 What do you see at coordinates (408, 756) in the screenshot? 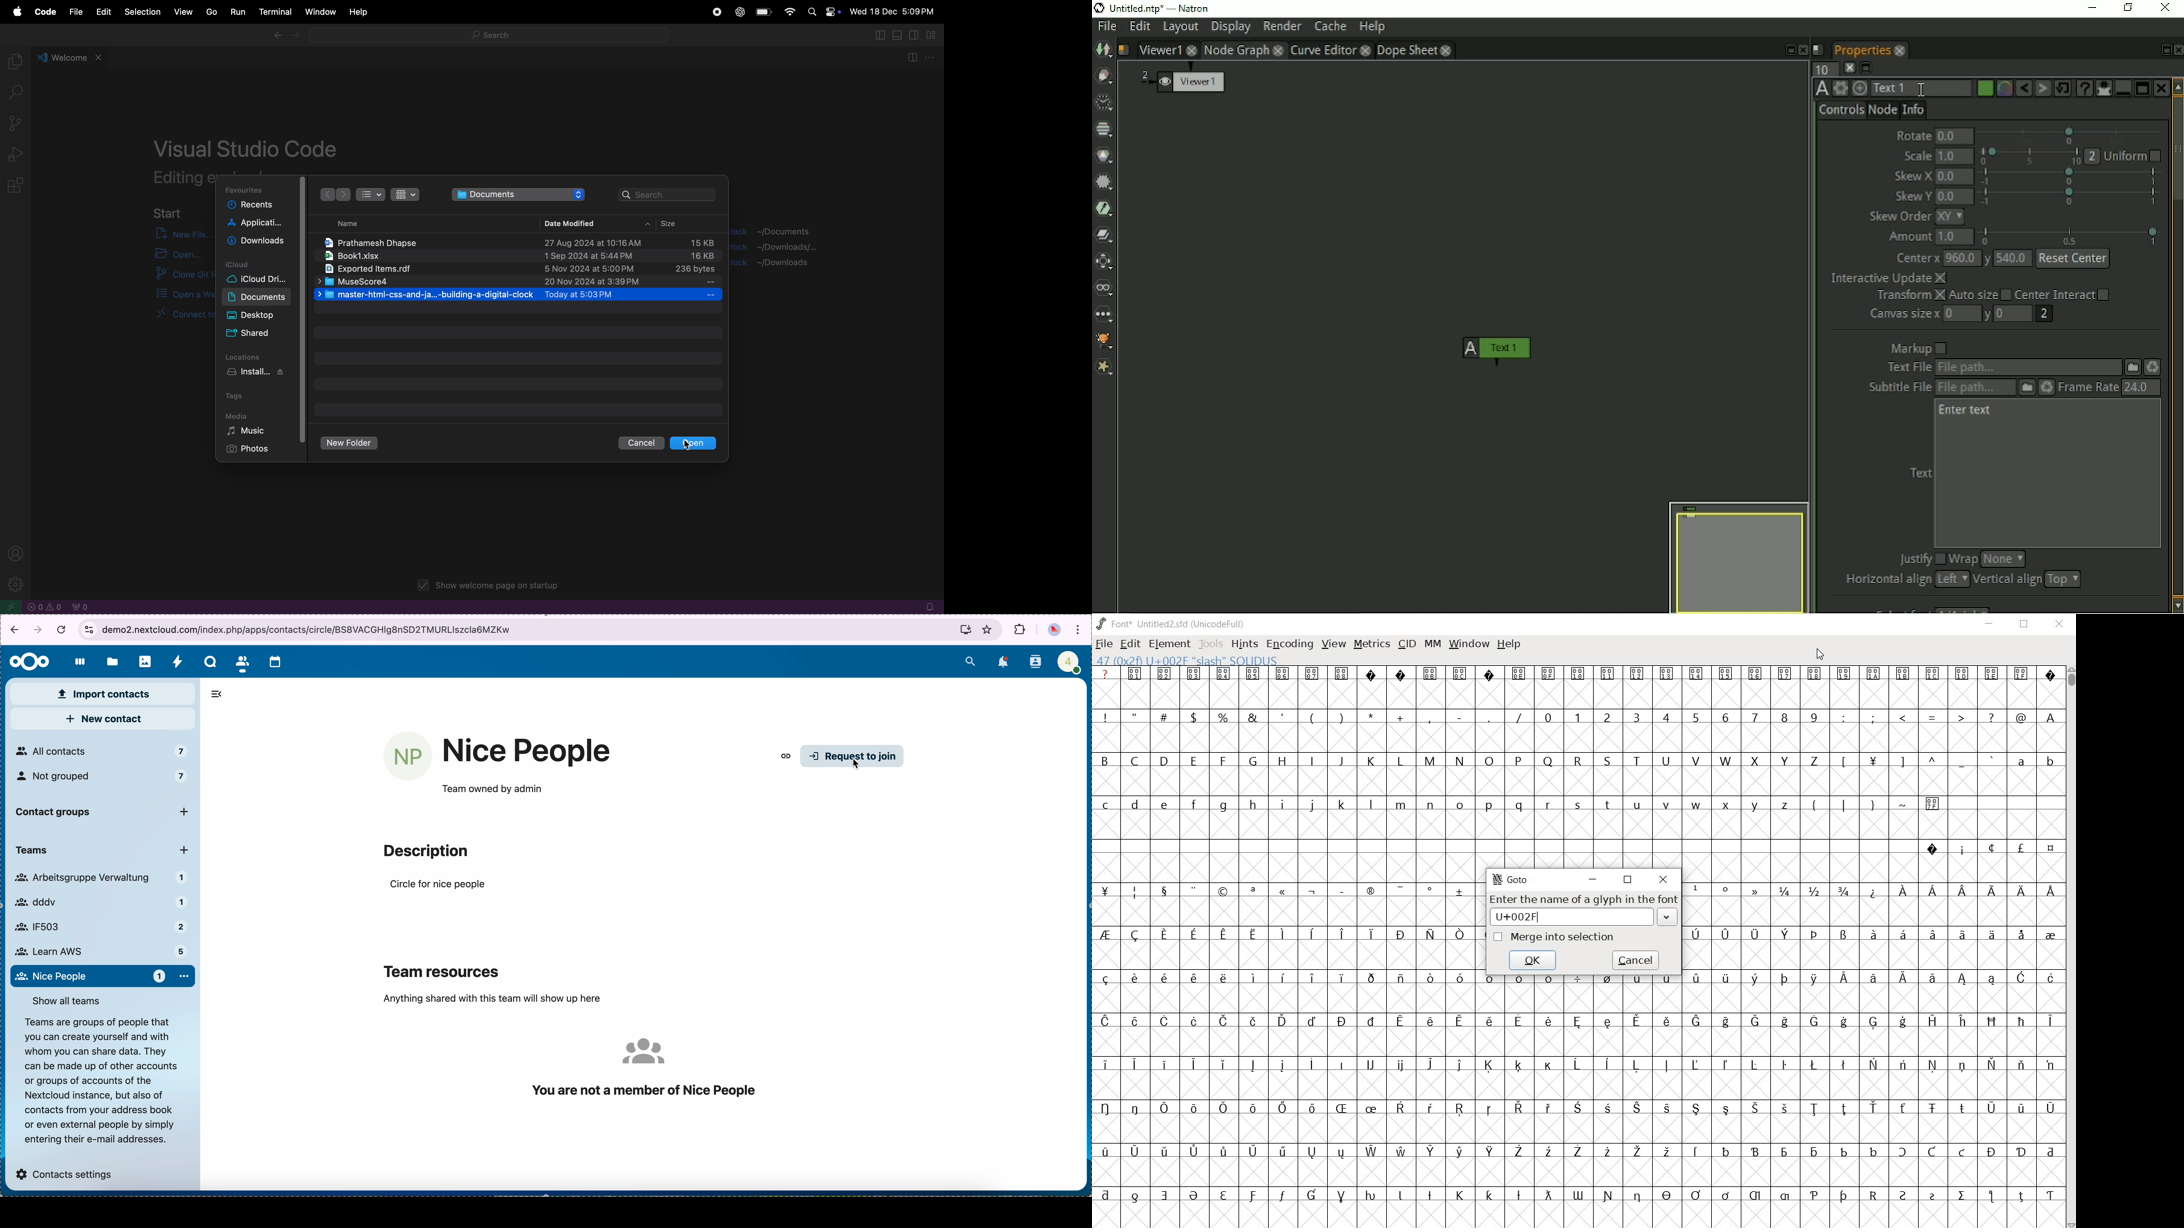
I see `profile picture` at bounding box center [408, 756].